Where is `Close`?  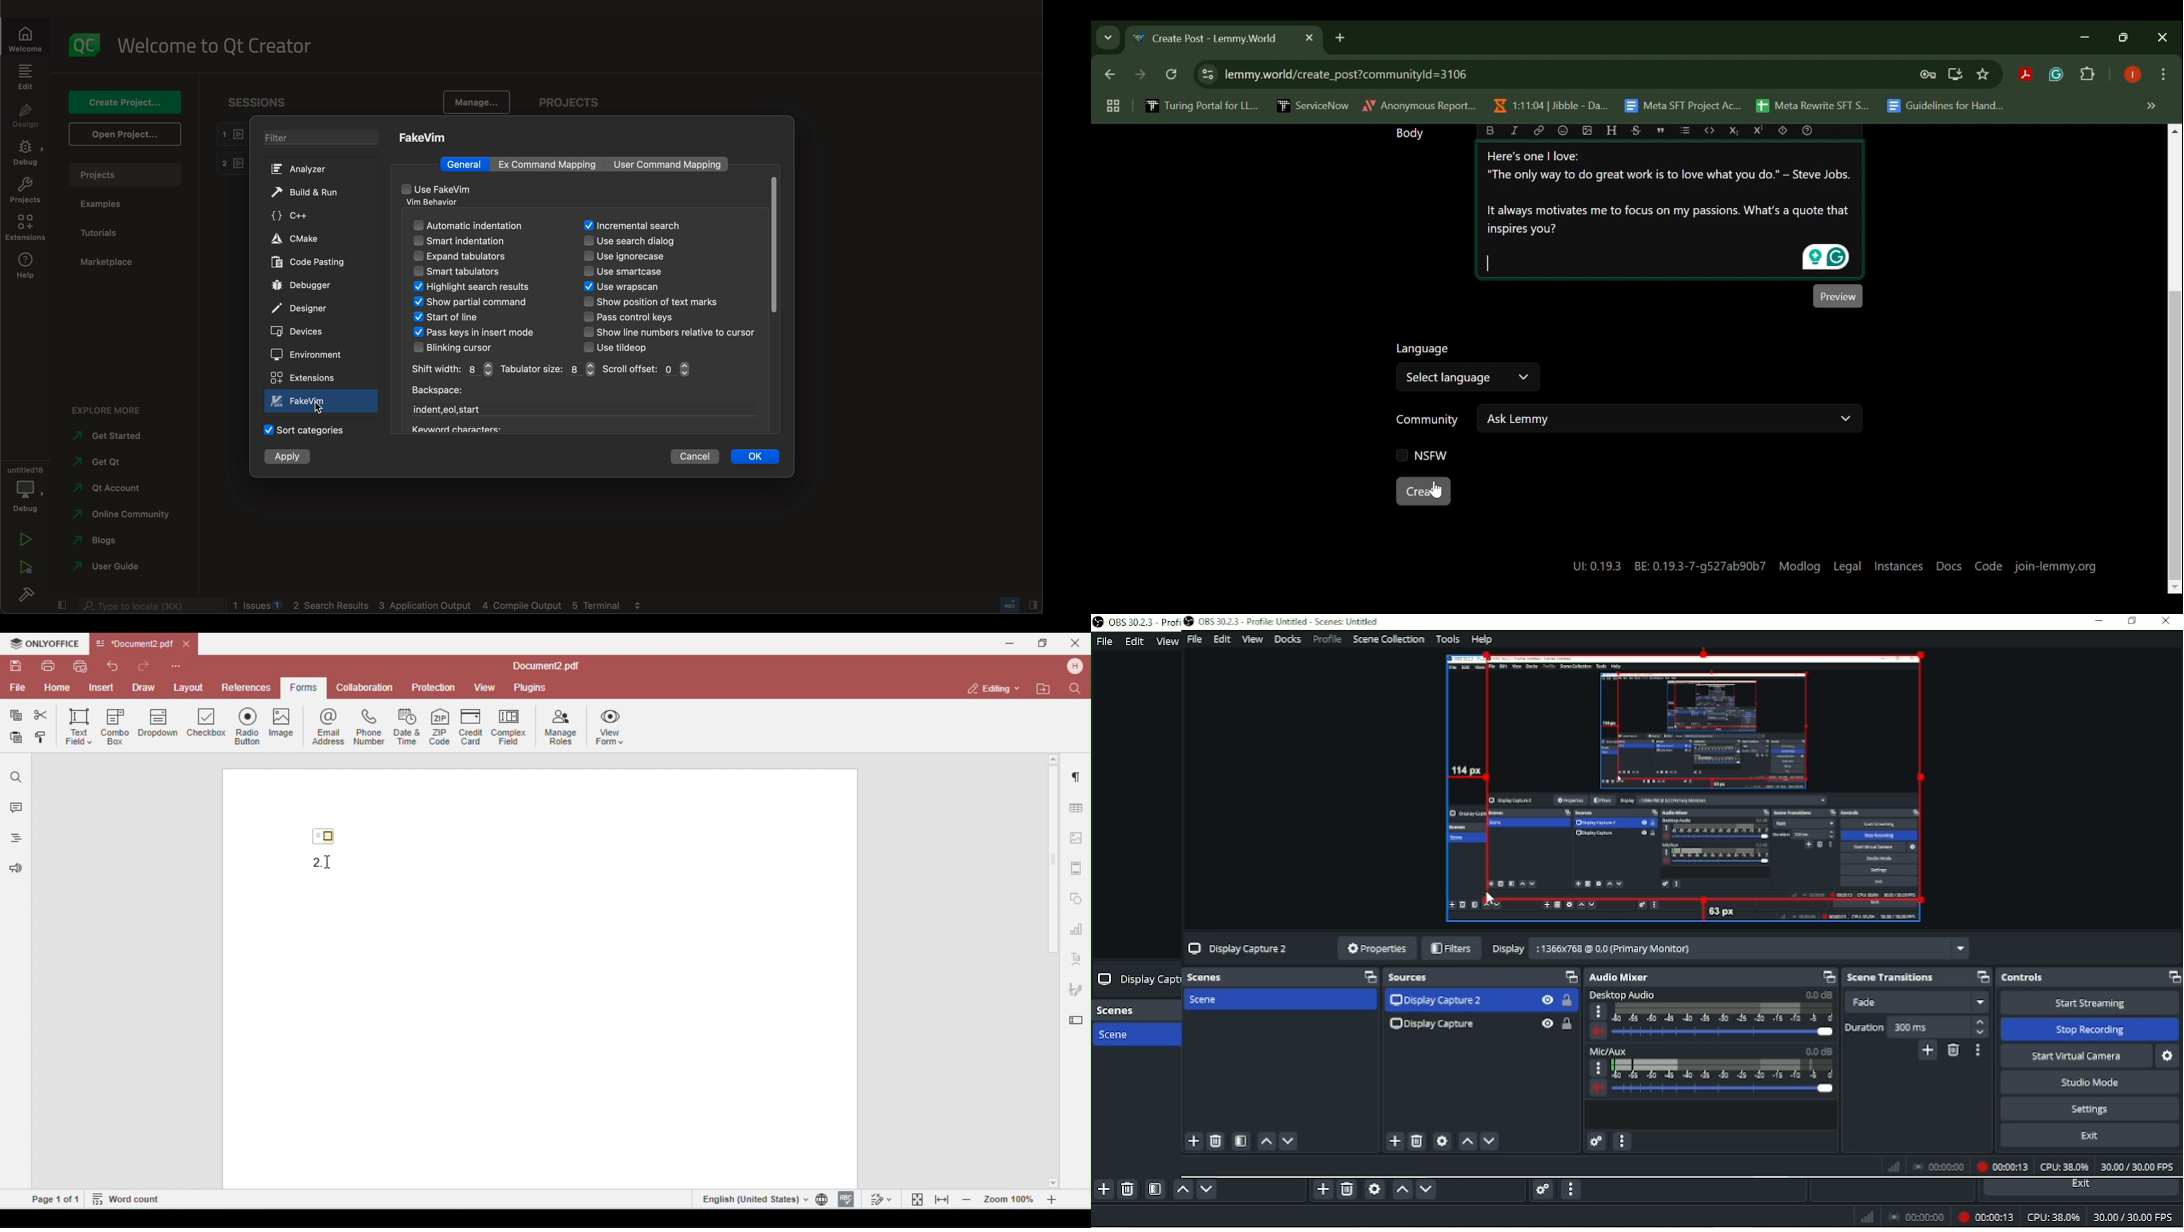 Close is located at coordinates (2169, 621).